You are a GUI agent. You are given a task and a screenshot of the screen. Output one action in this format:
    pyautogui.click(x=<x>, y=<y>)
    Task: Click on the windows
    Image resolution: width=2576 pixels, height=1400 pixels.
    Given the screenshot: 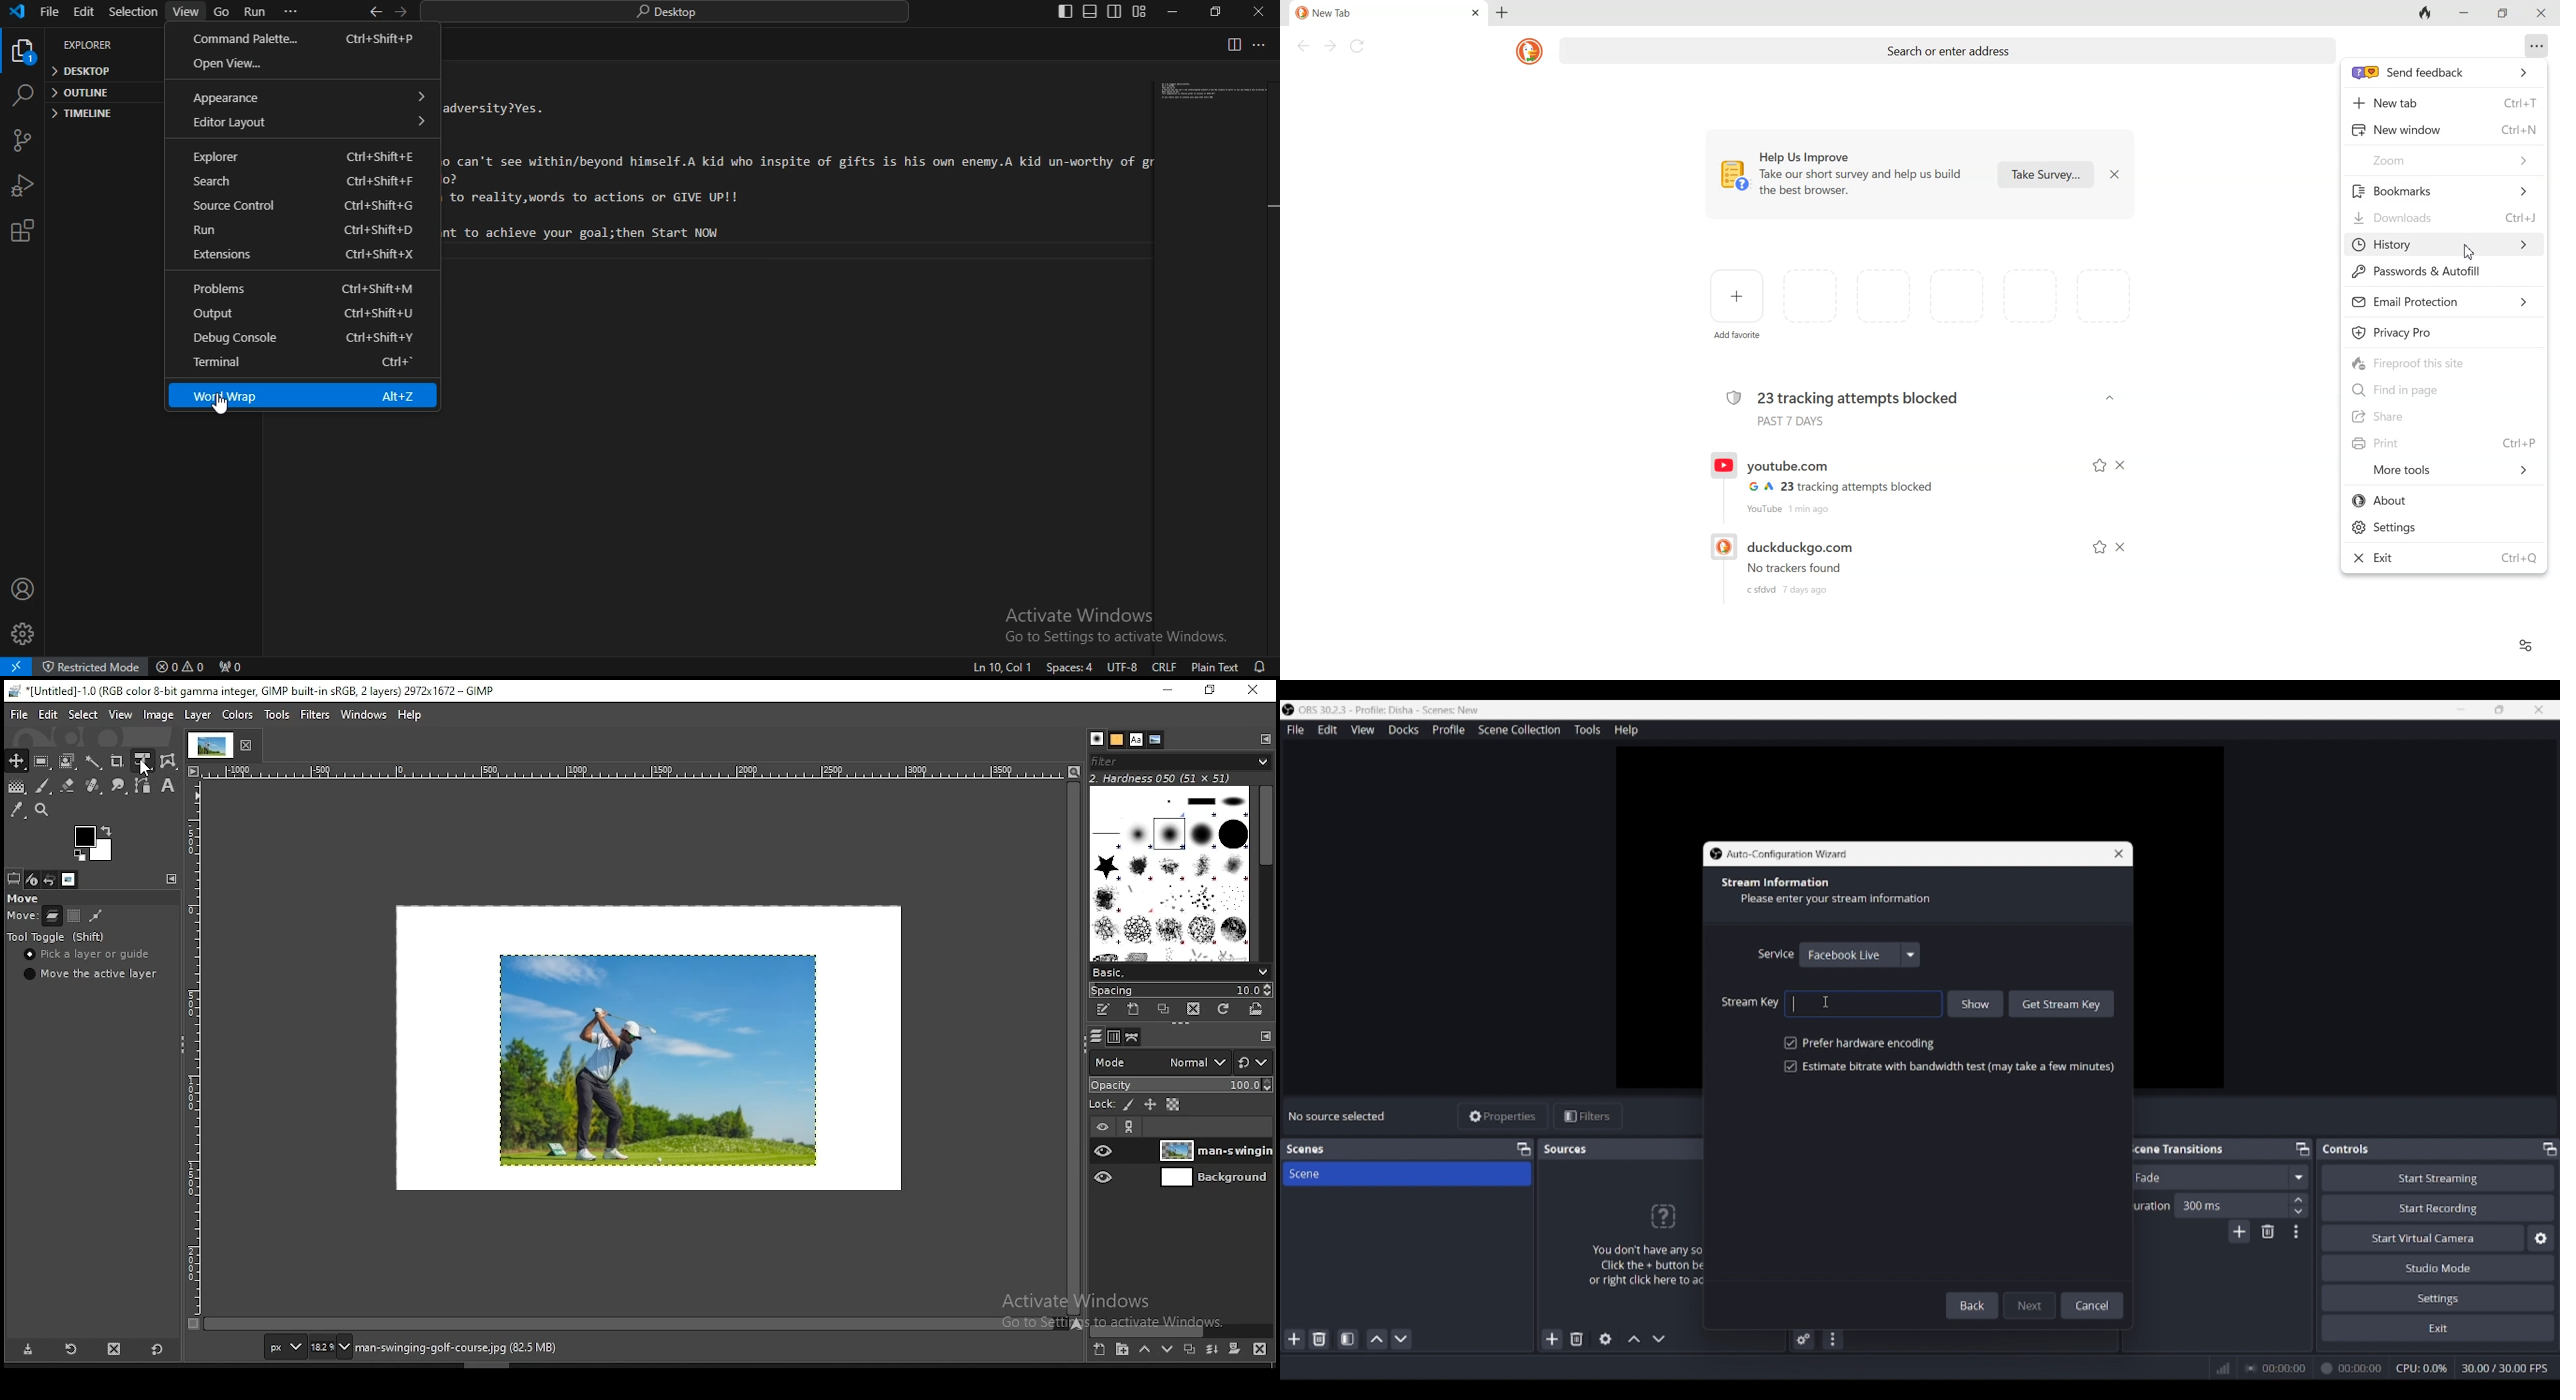 What is the action you would take?
    pyautogui.click(x=361, y=715)
    